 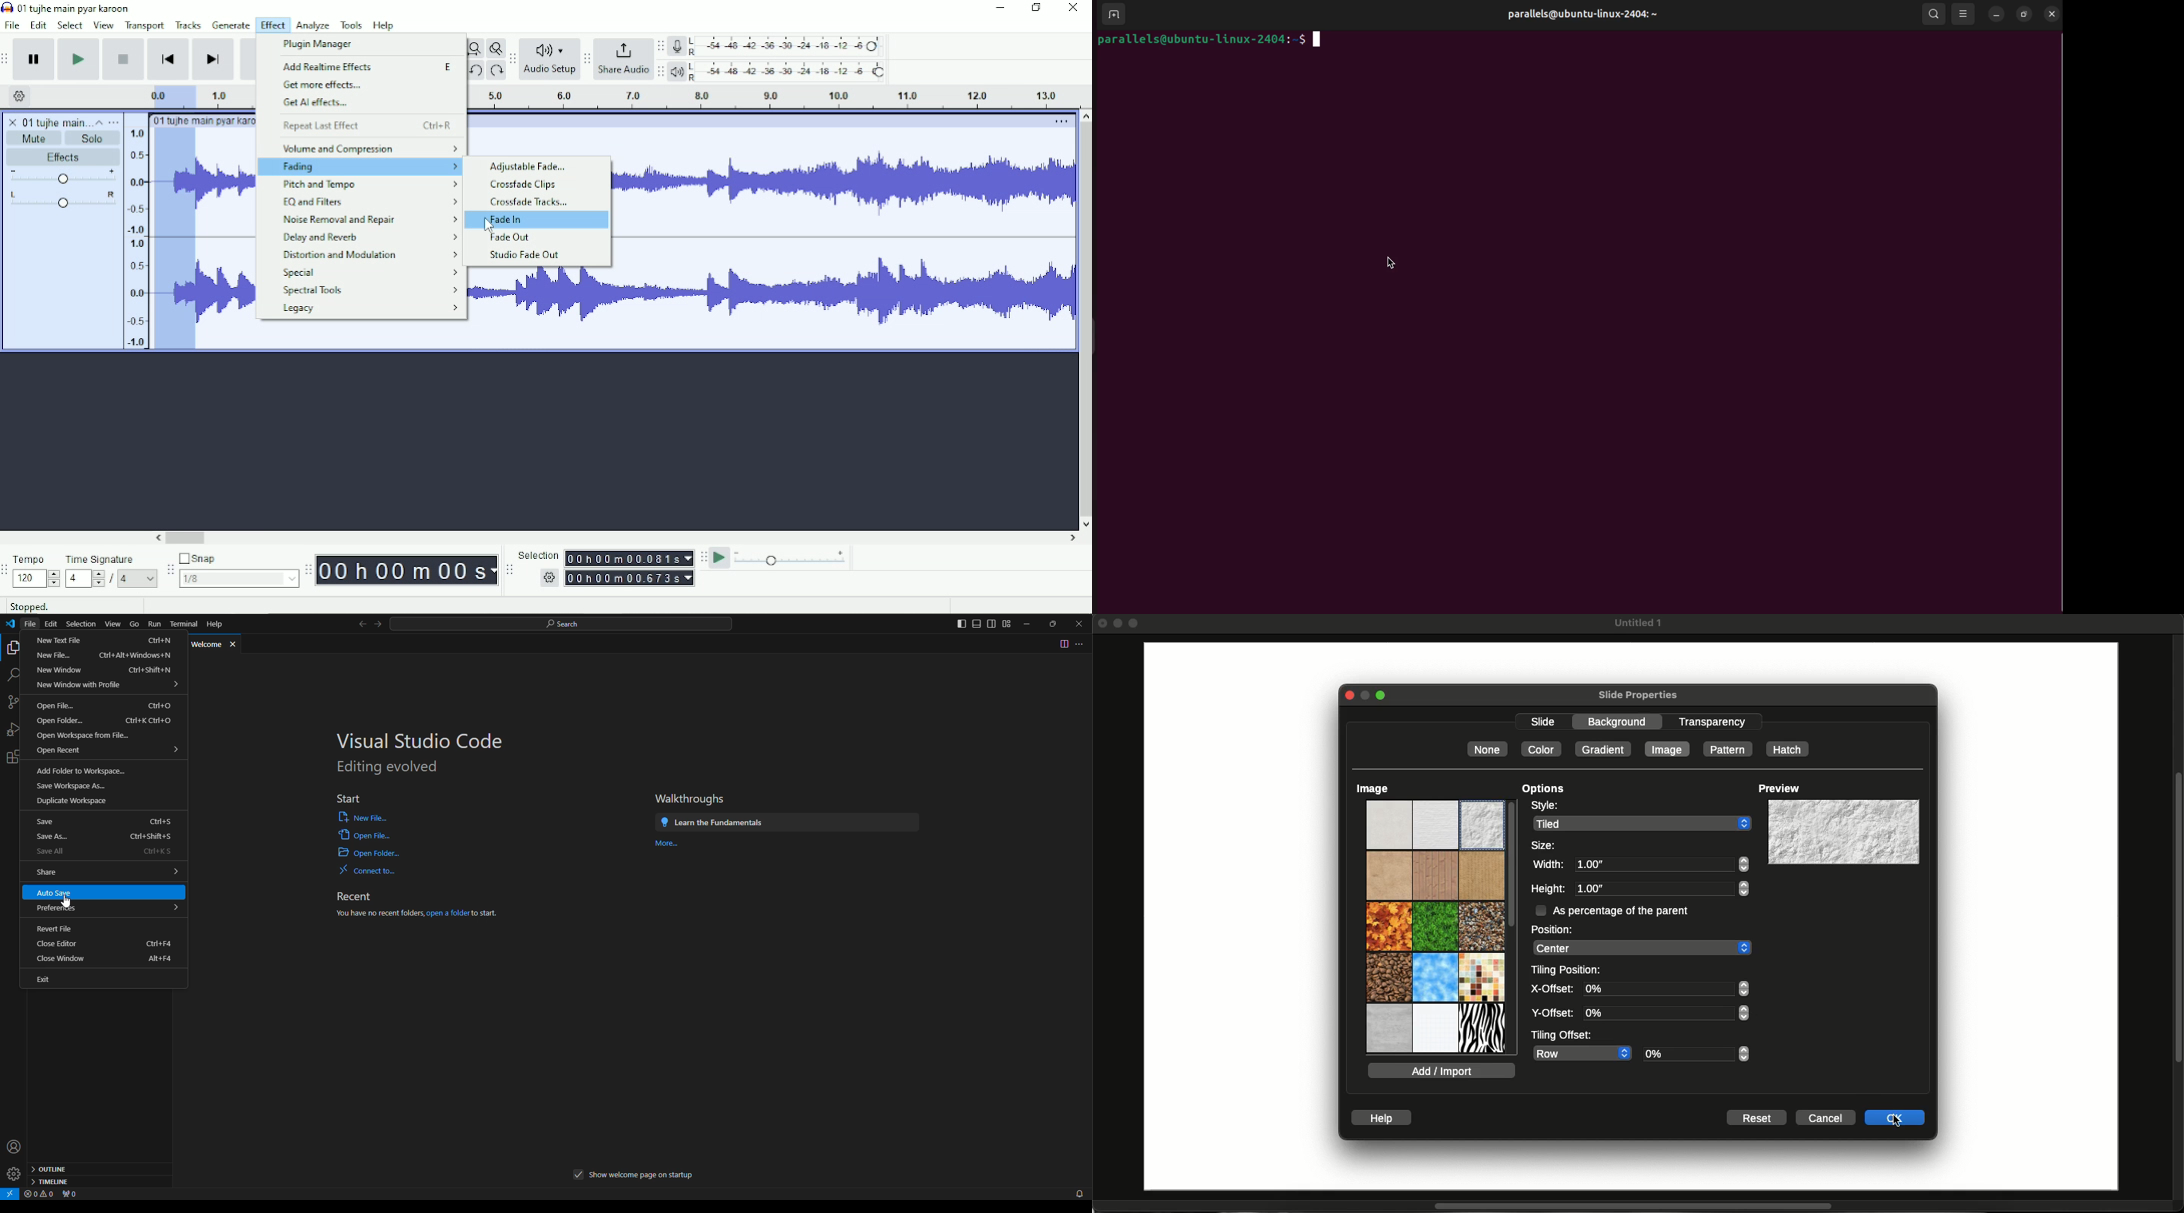 I want to click on Color, so click(x=1540, y=750).